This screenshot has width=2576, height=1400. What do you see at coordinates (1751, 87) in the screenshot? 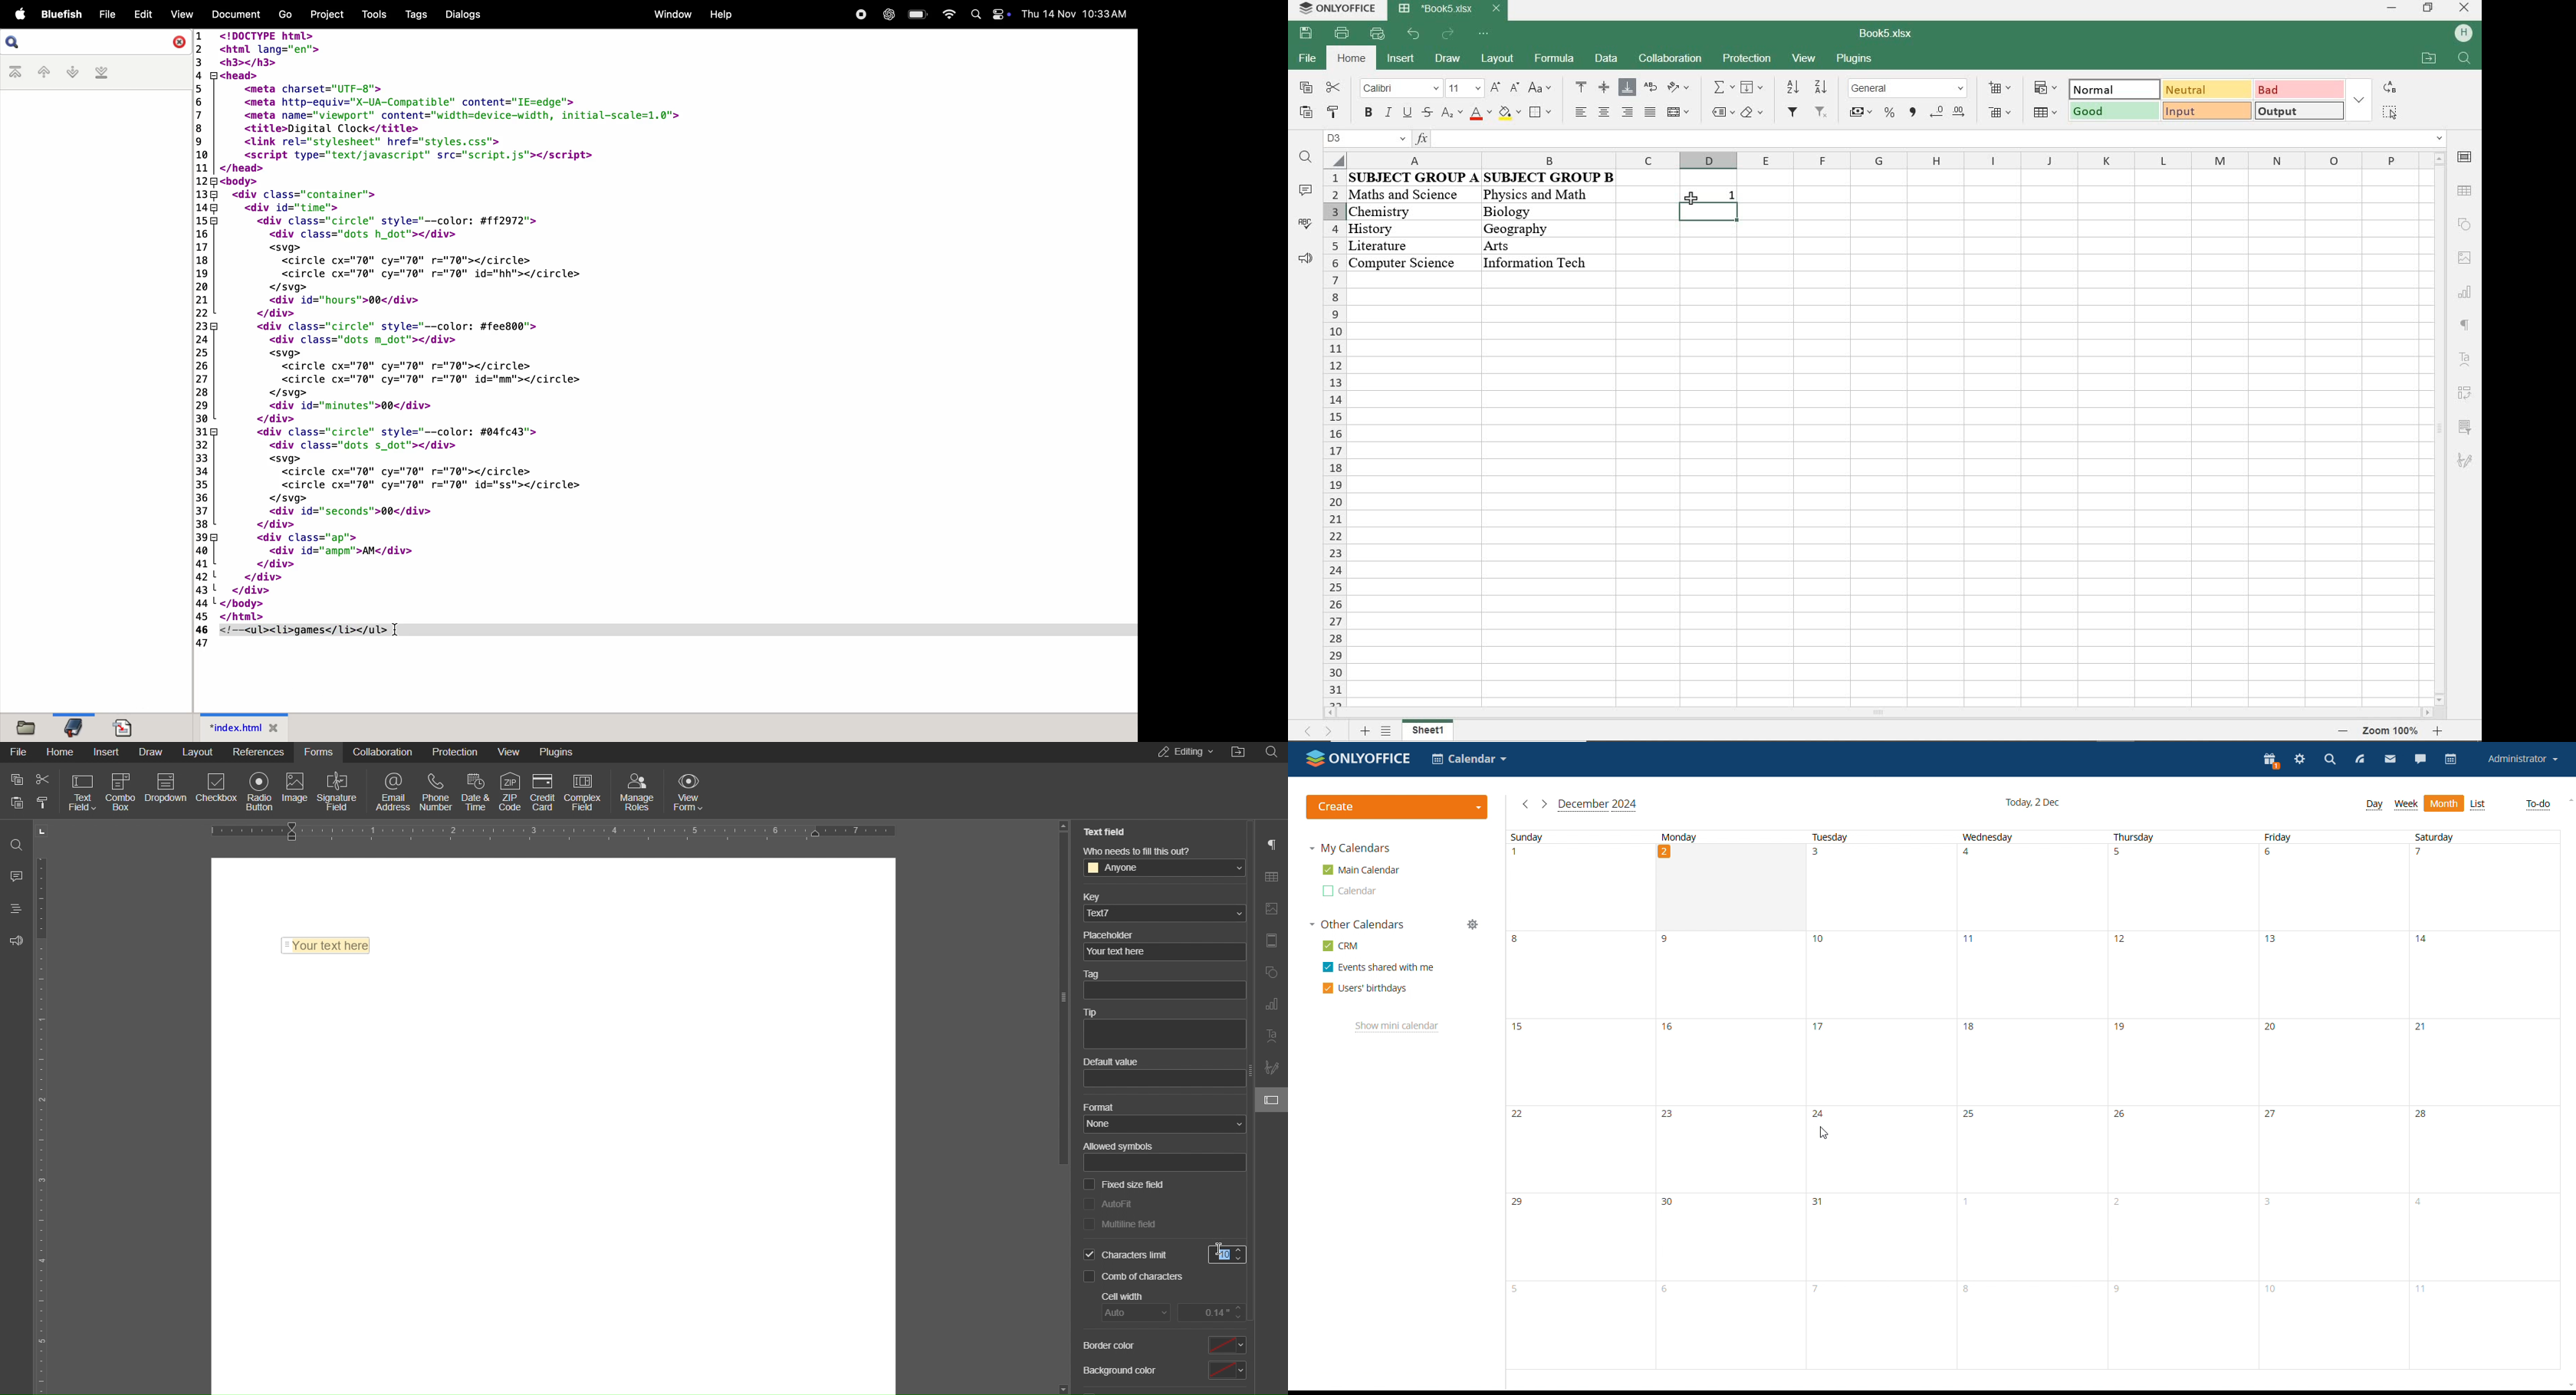
I see `fill` at bounding box center [1751, 87].